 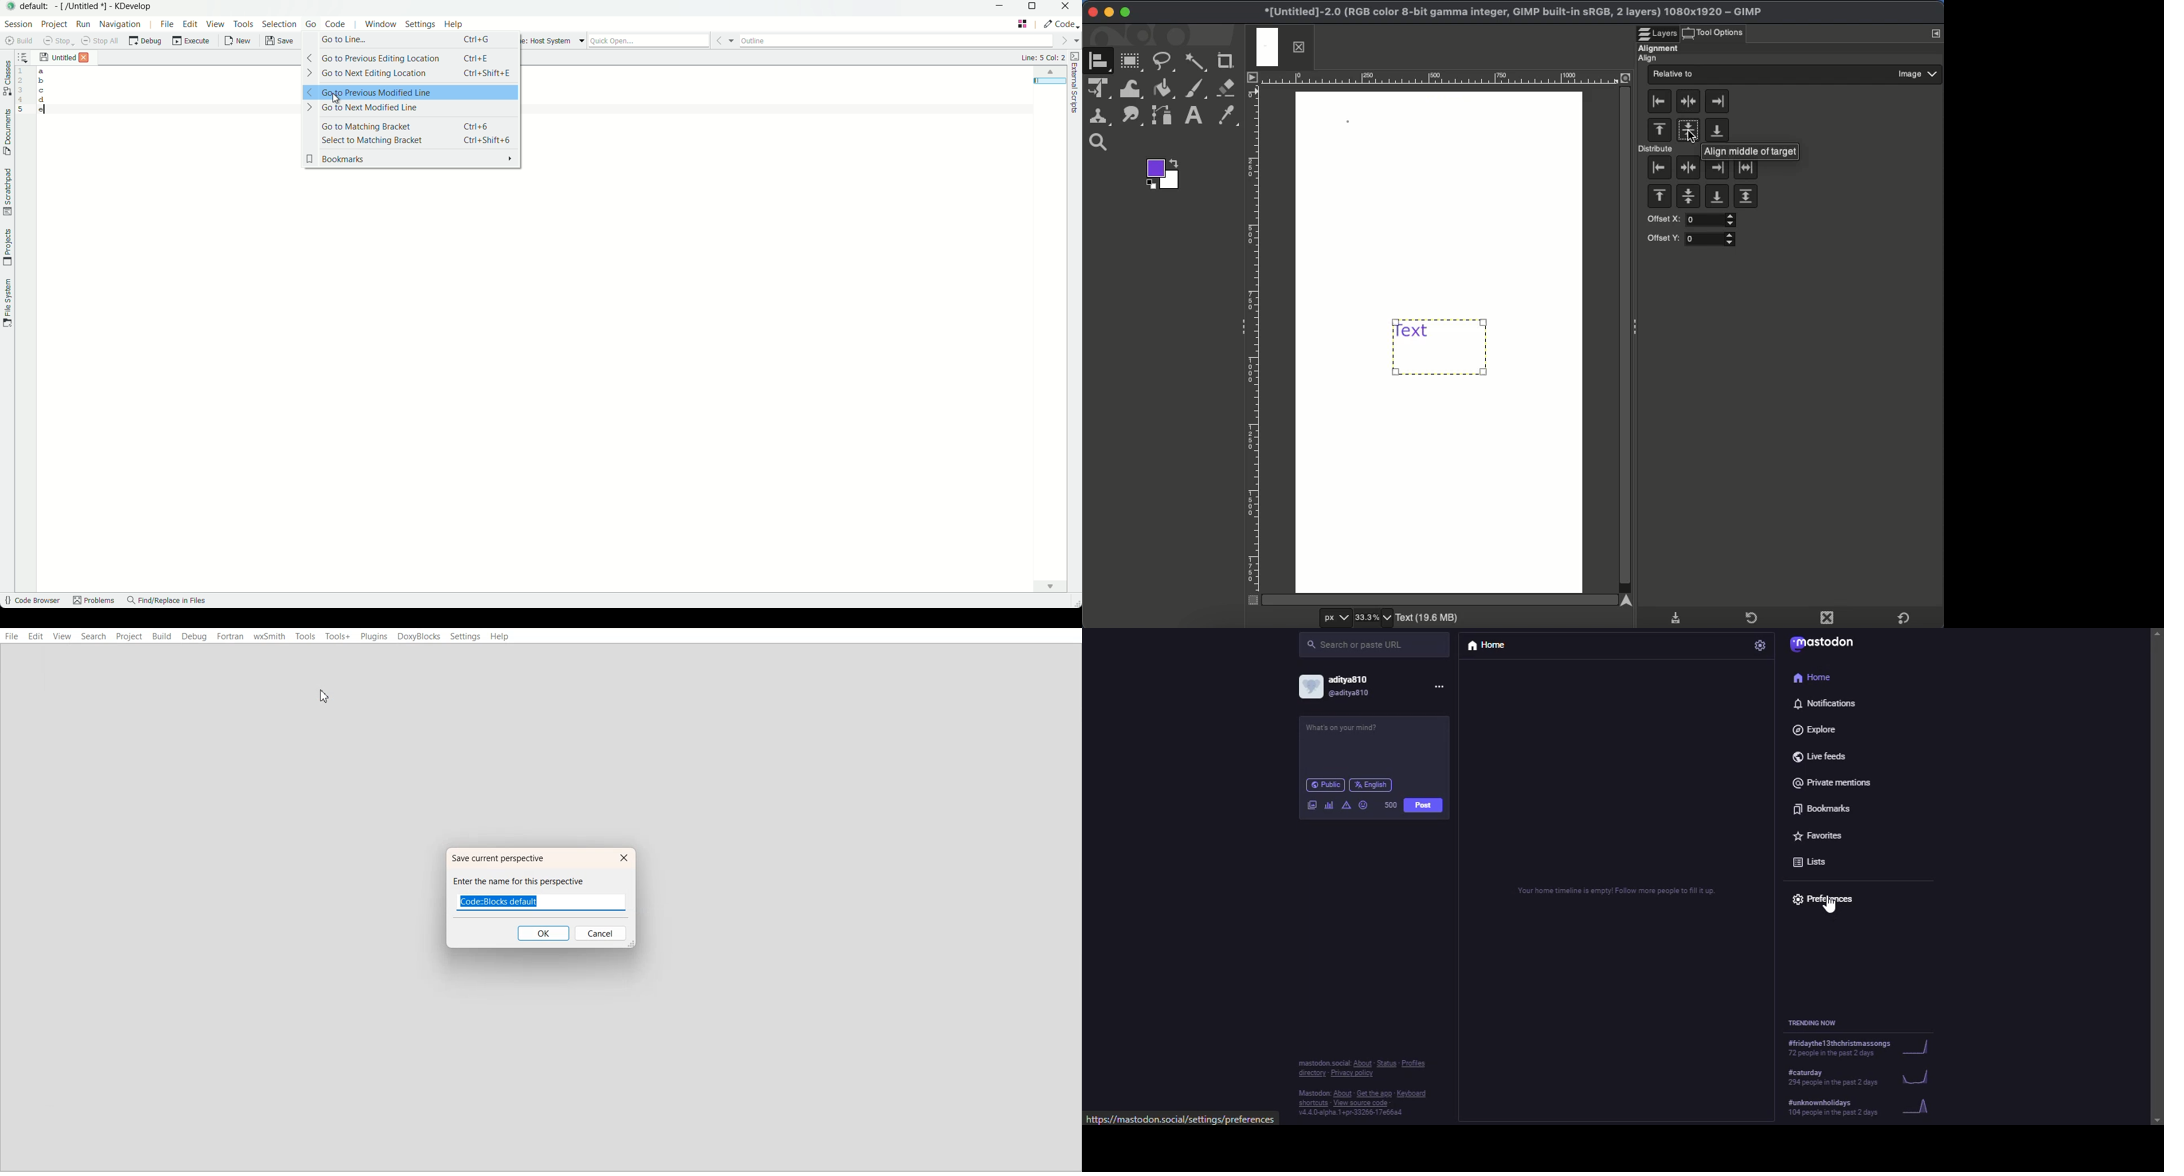 What do you see at coordinates (543, 933) in the screenshot?
I see `OK` at bounding box center [543, 933].